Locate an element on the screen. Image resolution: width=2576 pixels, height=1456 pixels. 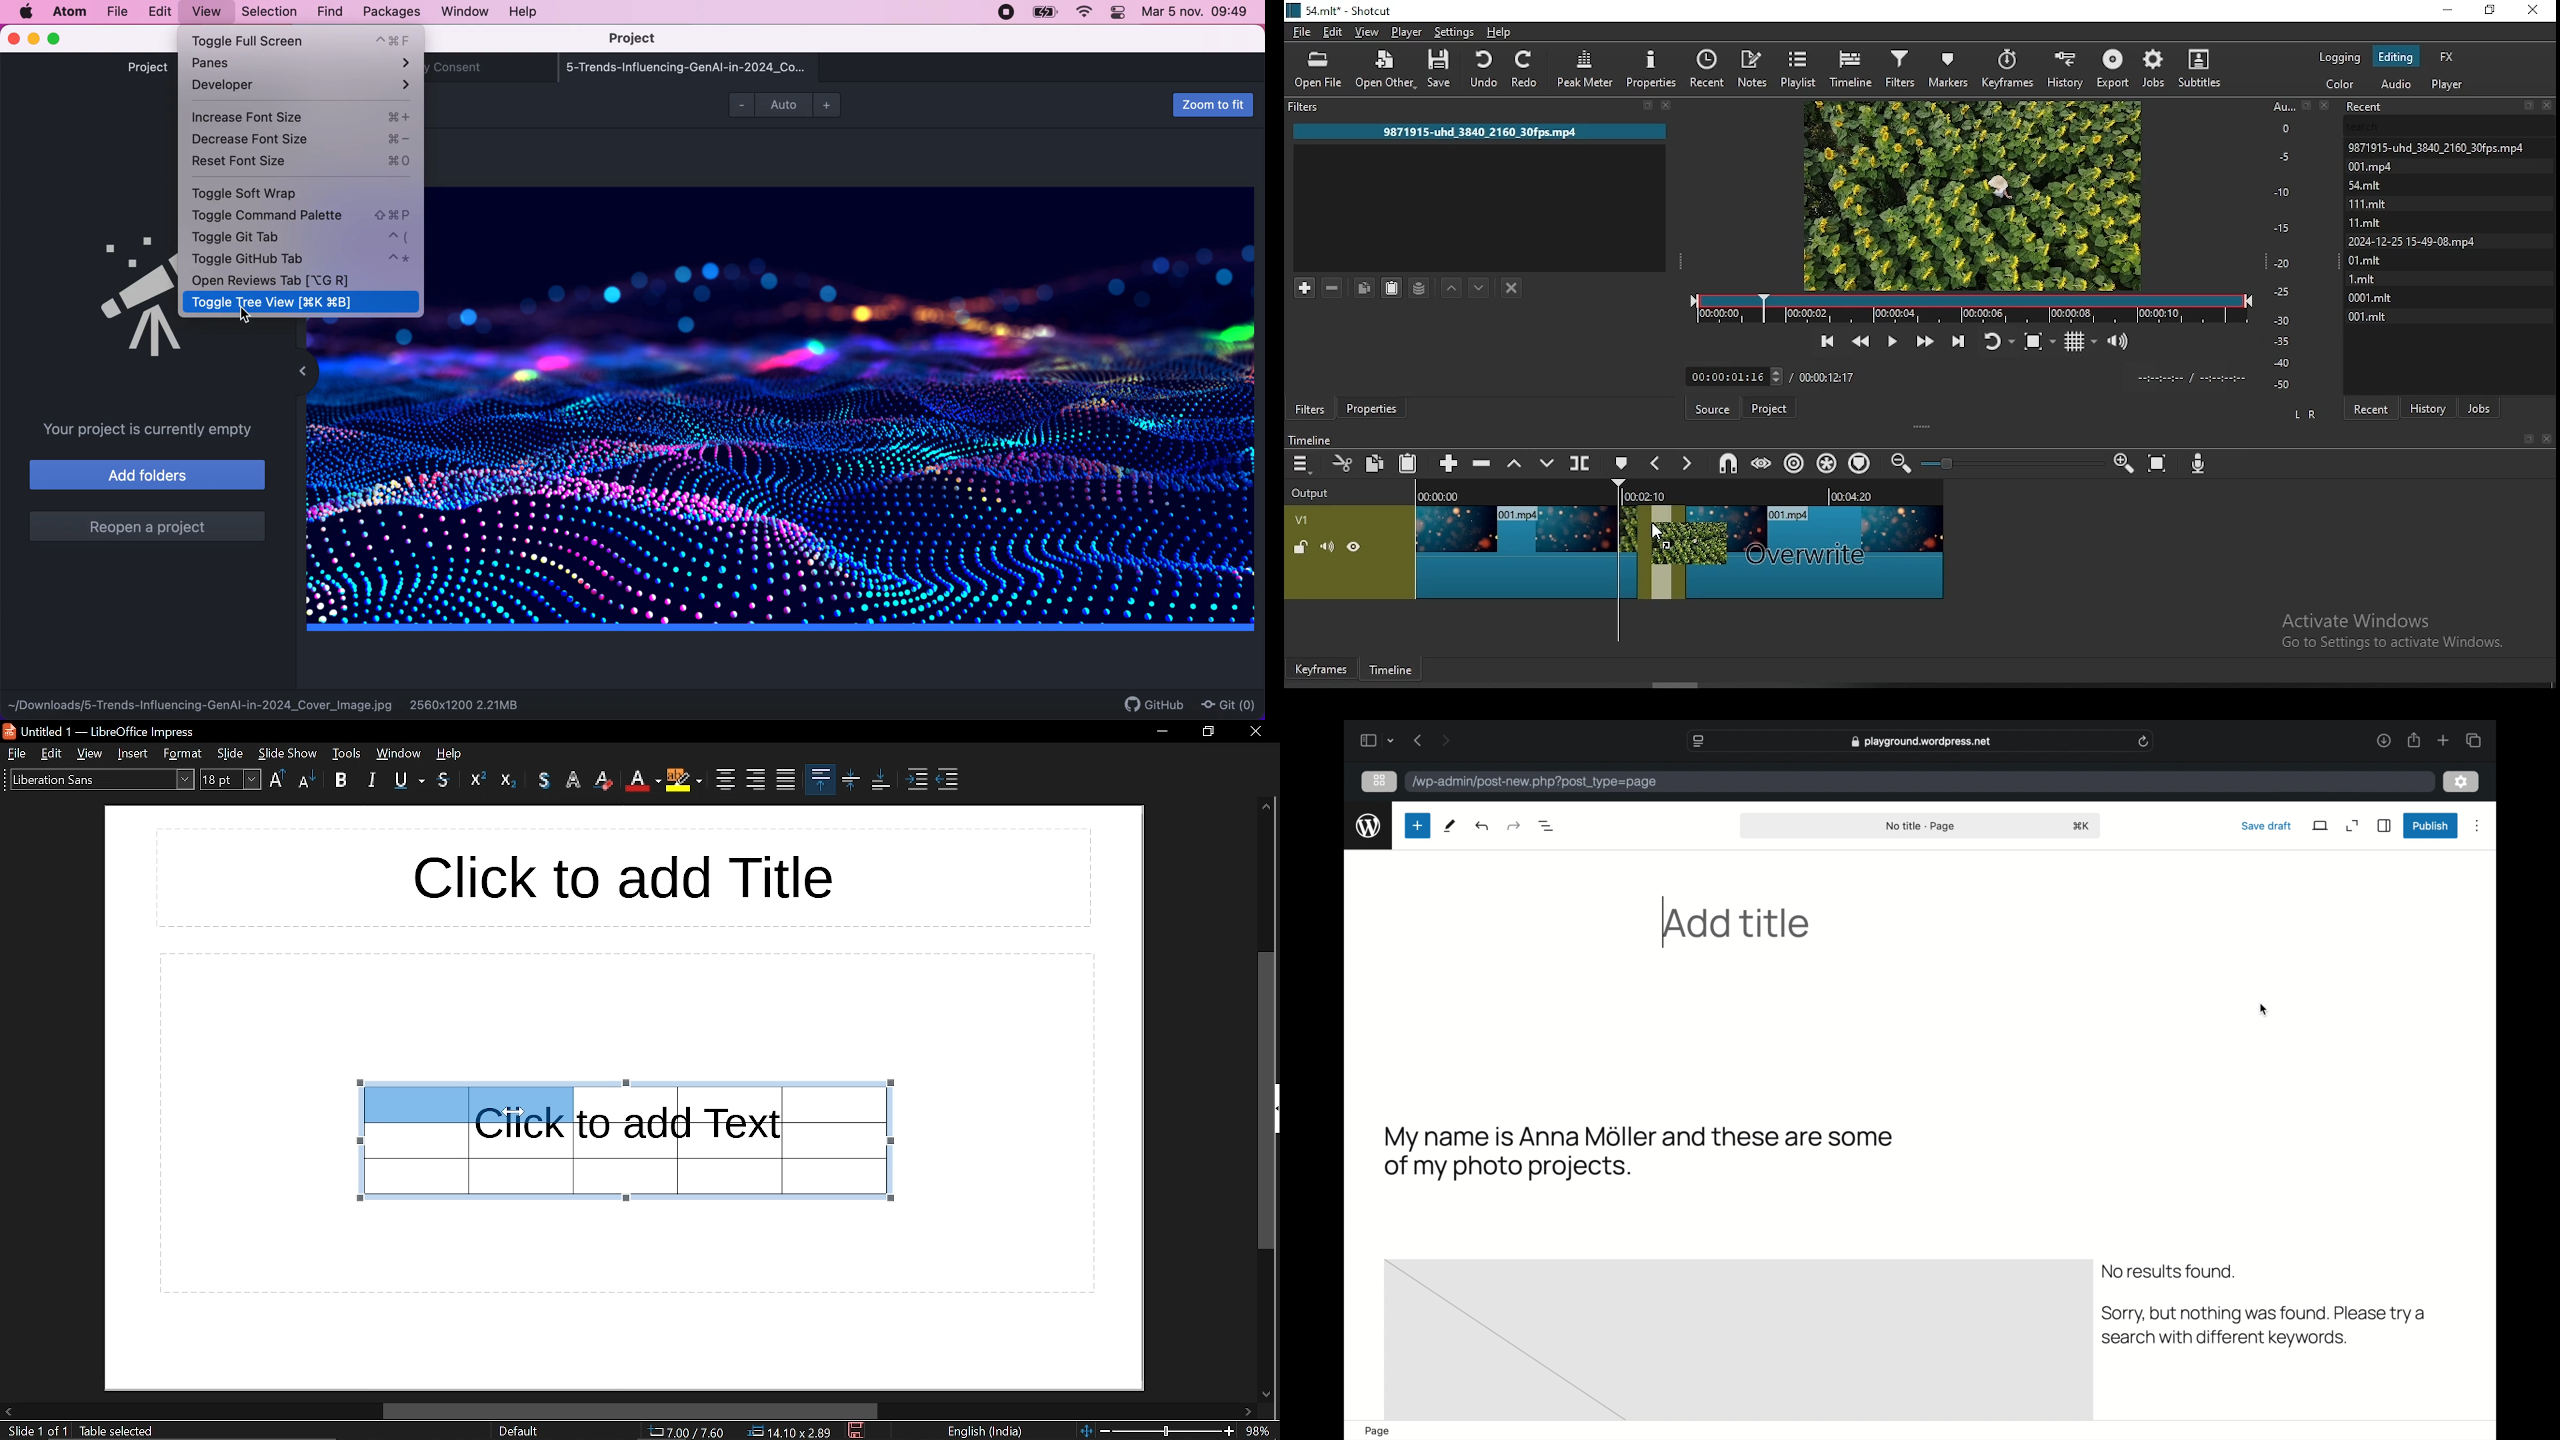
find is located at coordinates (327, 11).